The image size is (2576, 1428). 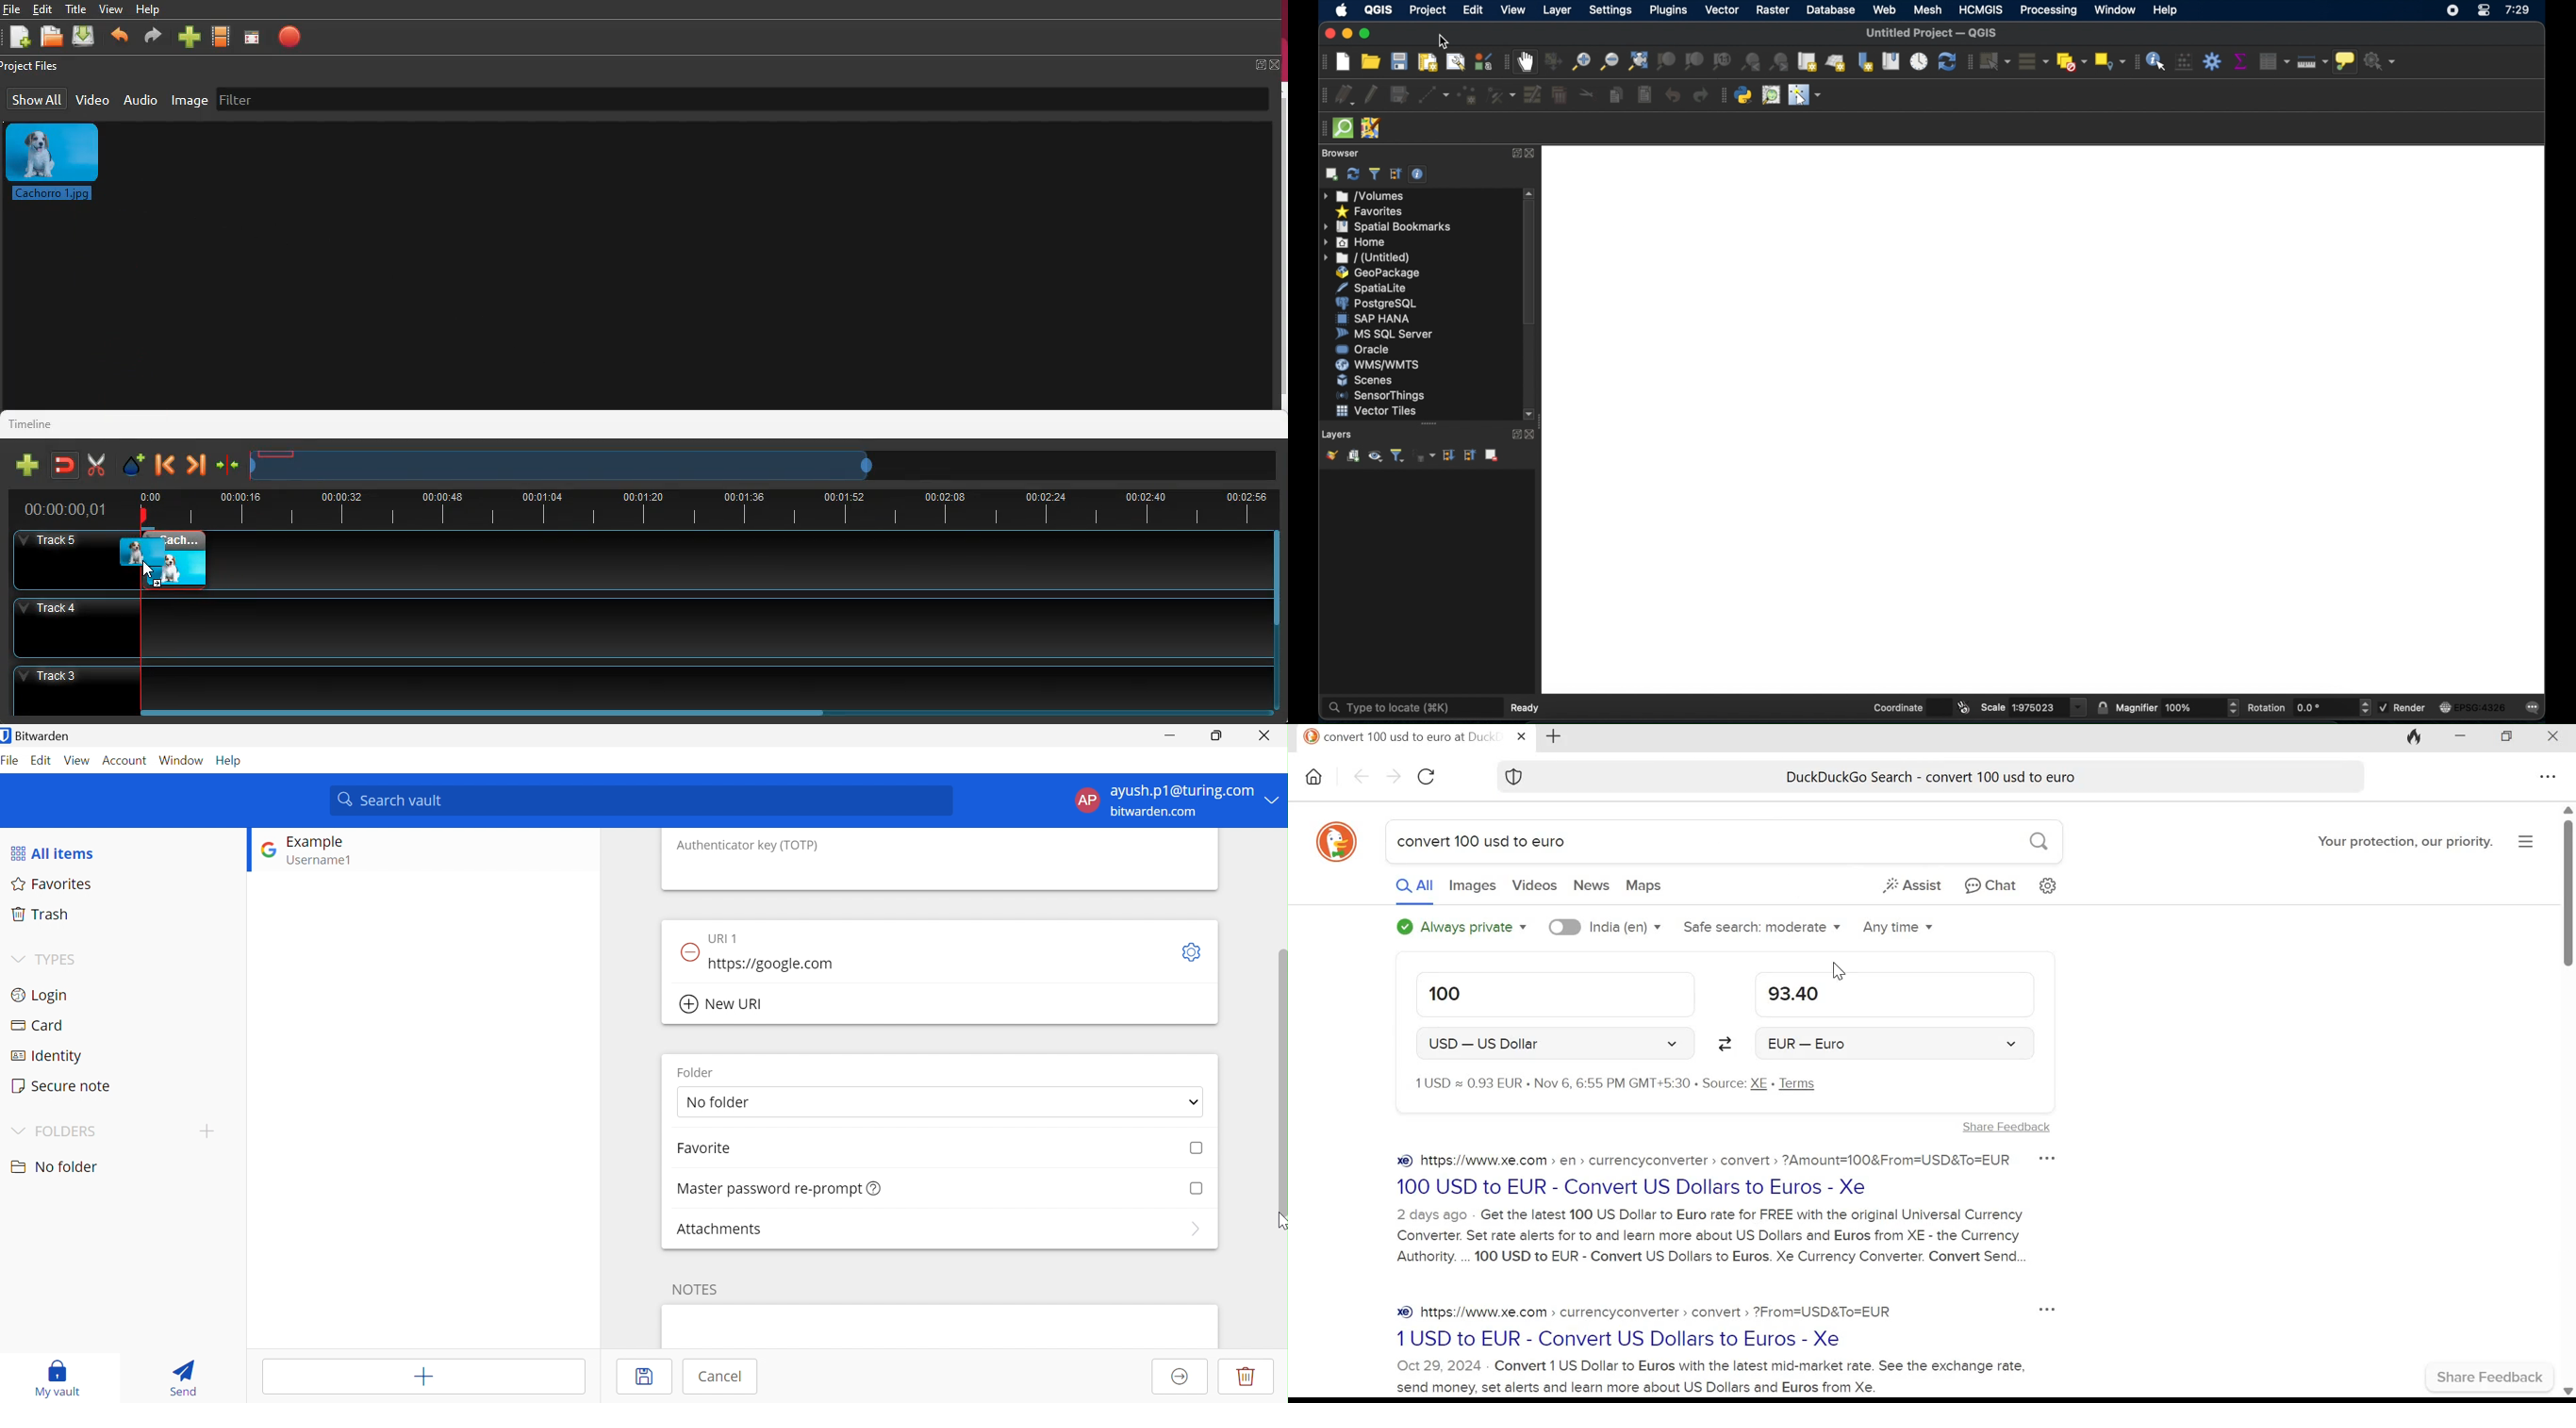 I want to click on control center, so click(x=2484, y=11).